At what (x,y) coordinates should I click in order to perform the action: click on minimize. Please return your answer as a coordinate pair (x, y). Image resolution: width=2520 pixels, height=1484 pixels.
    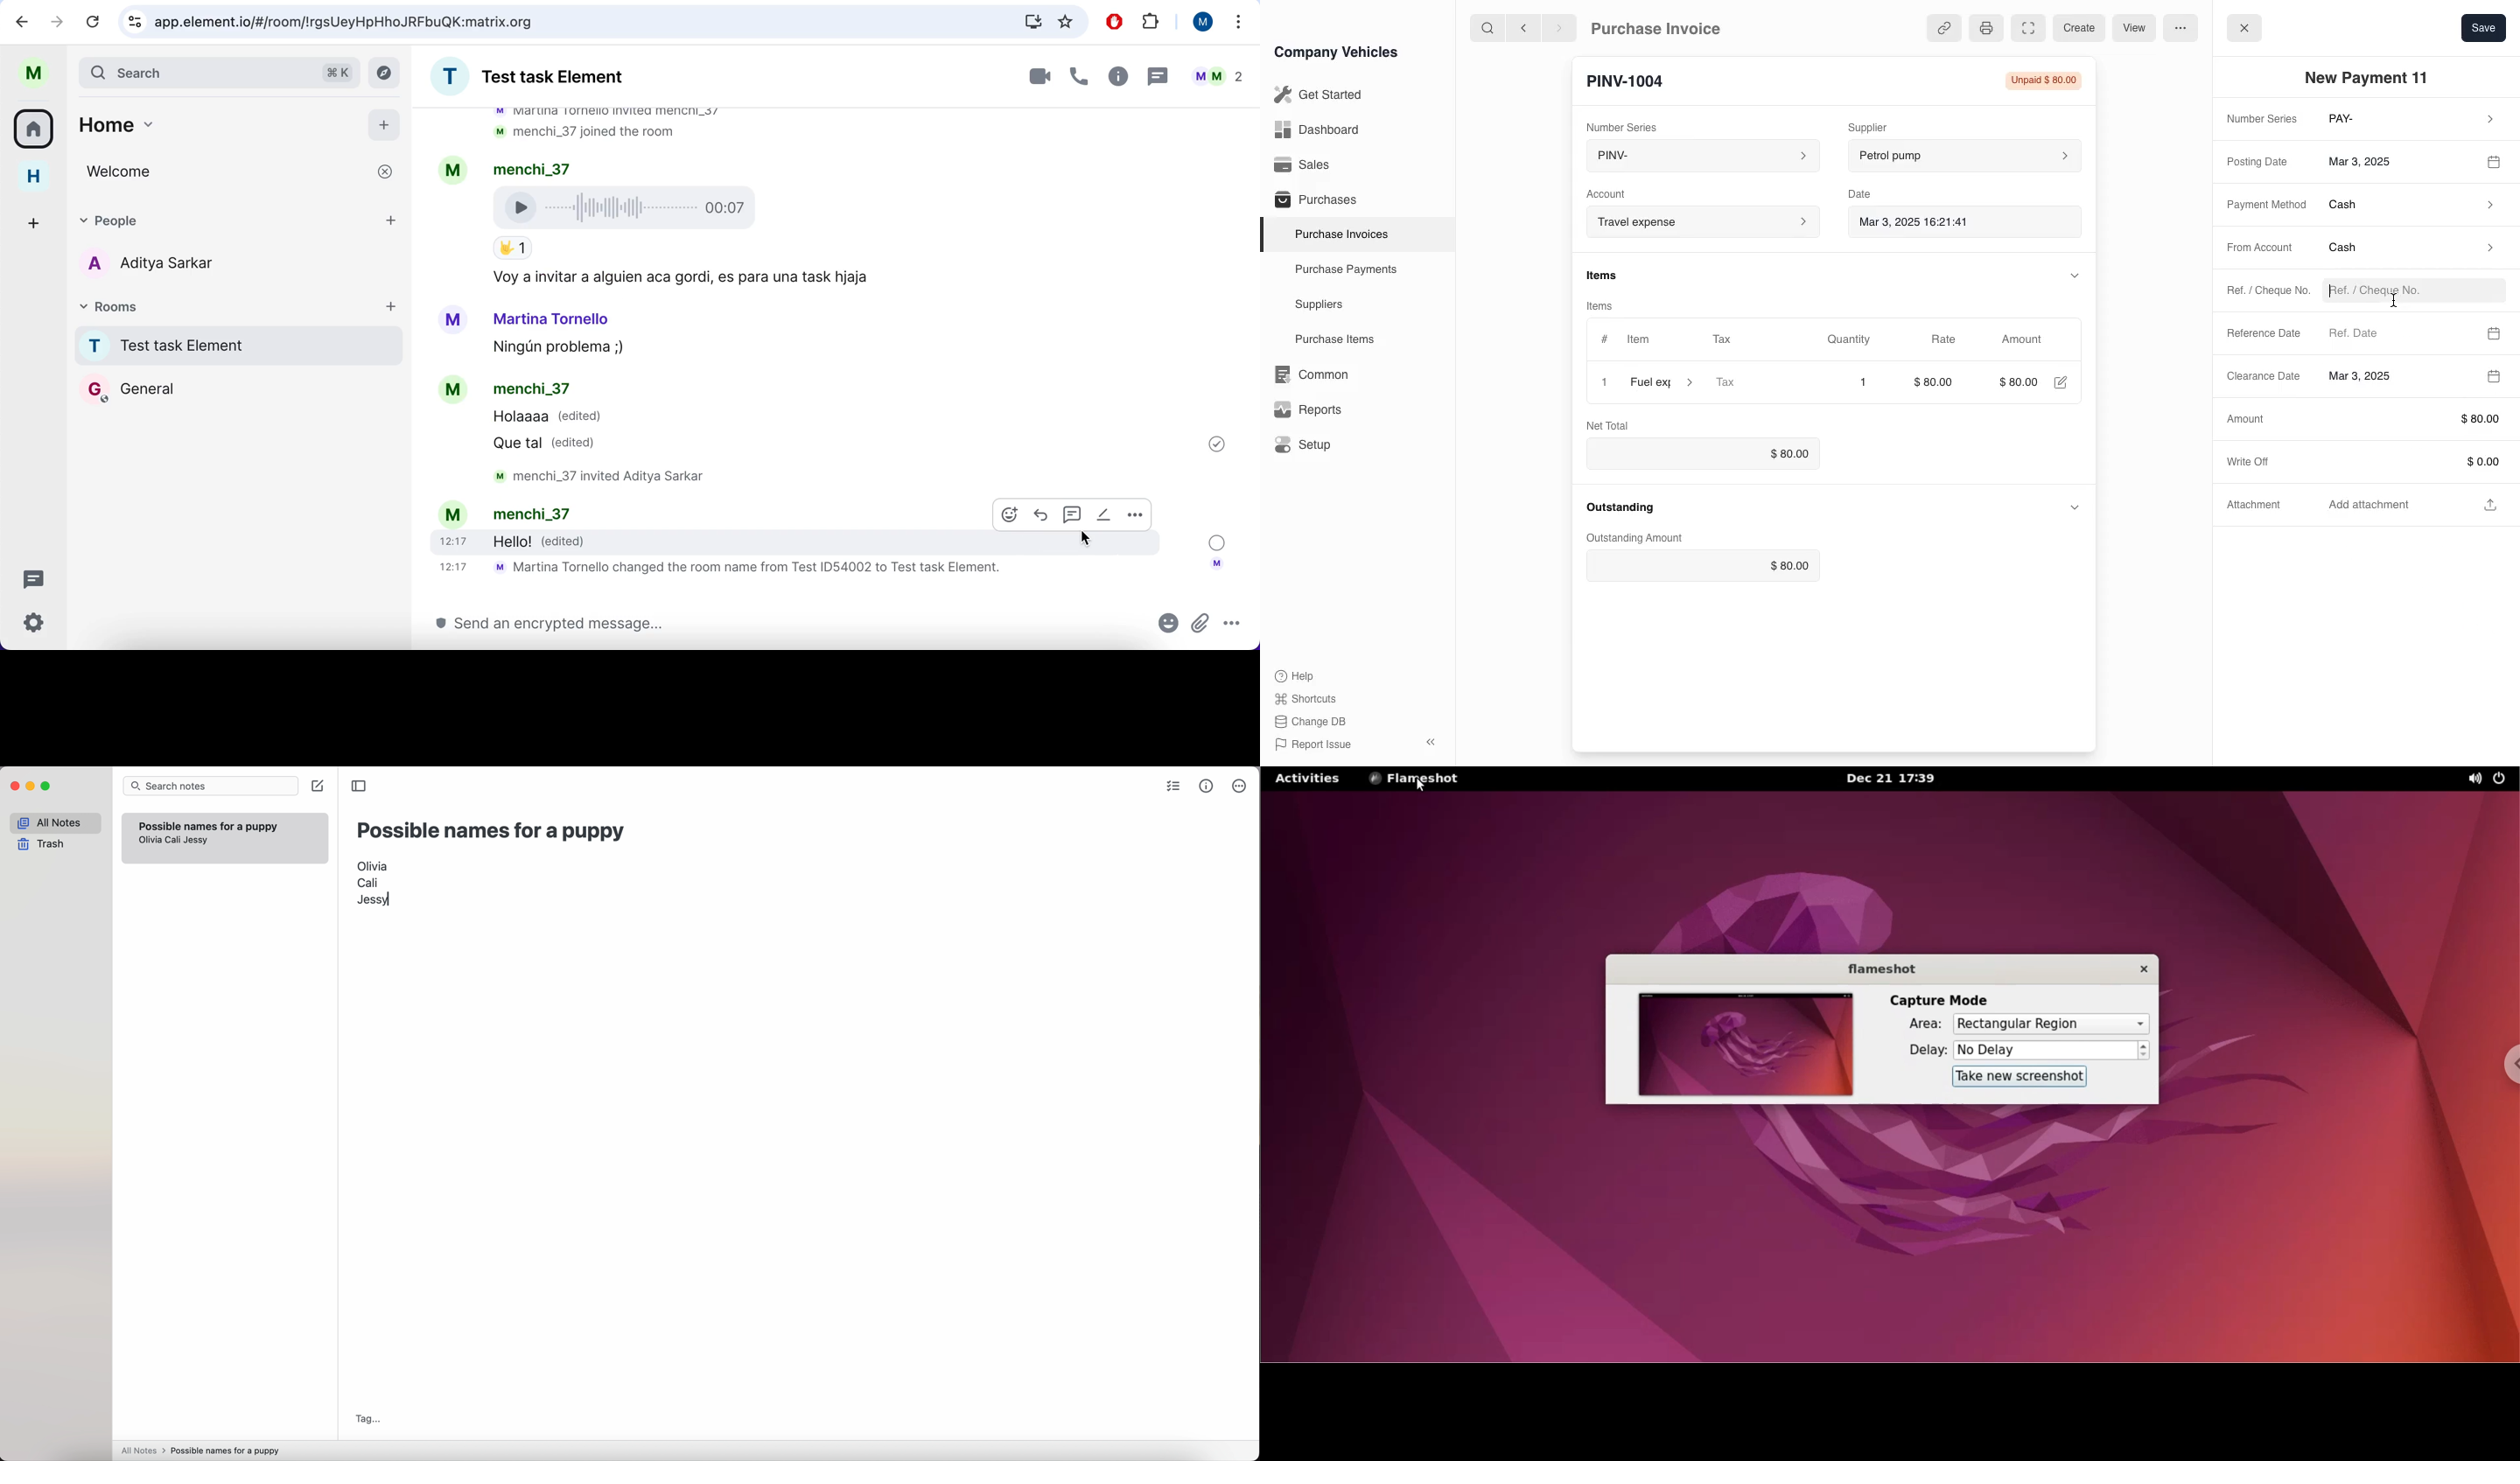
    Looking at the image, I should click on (31, 787).